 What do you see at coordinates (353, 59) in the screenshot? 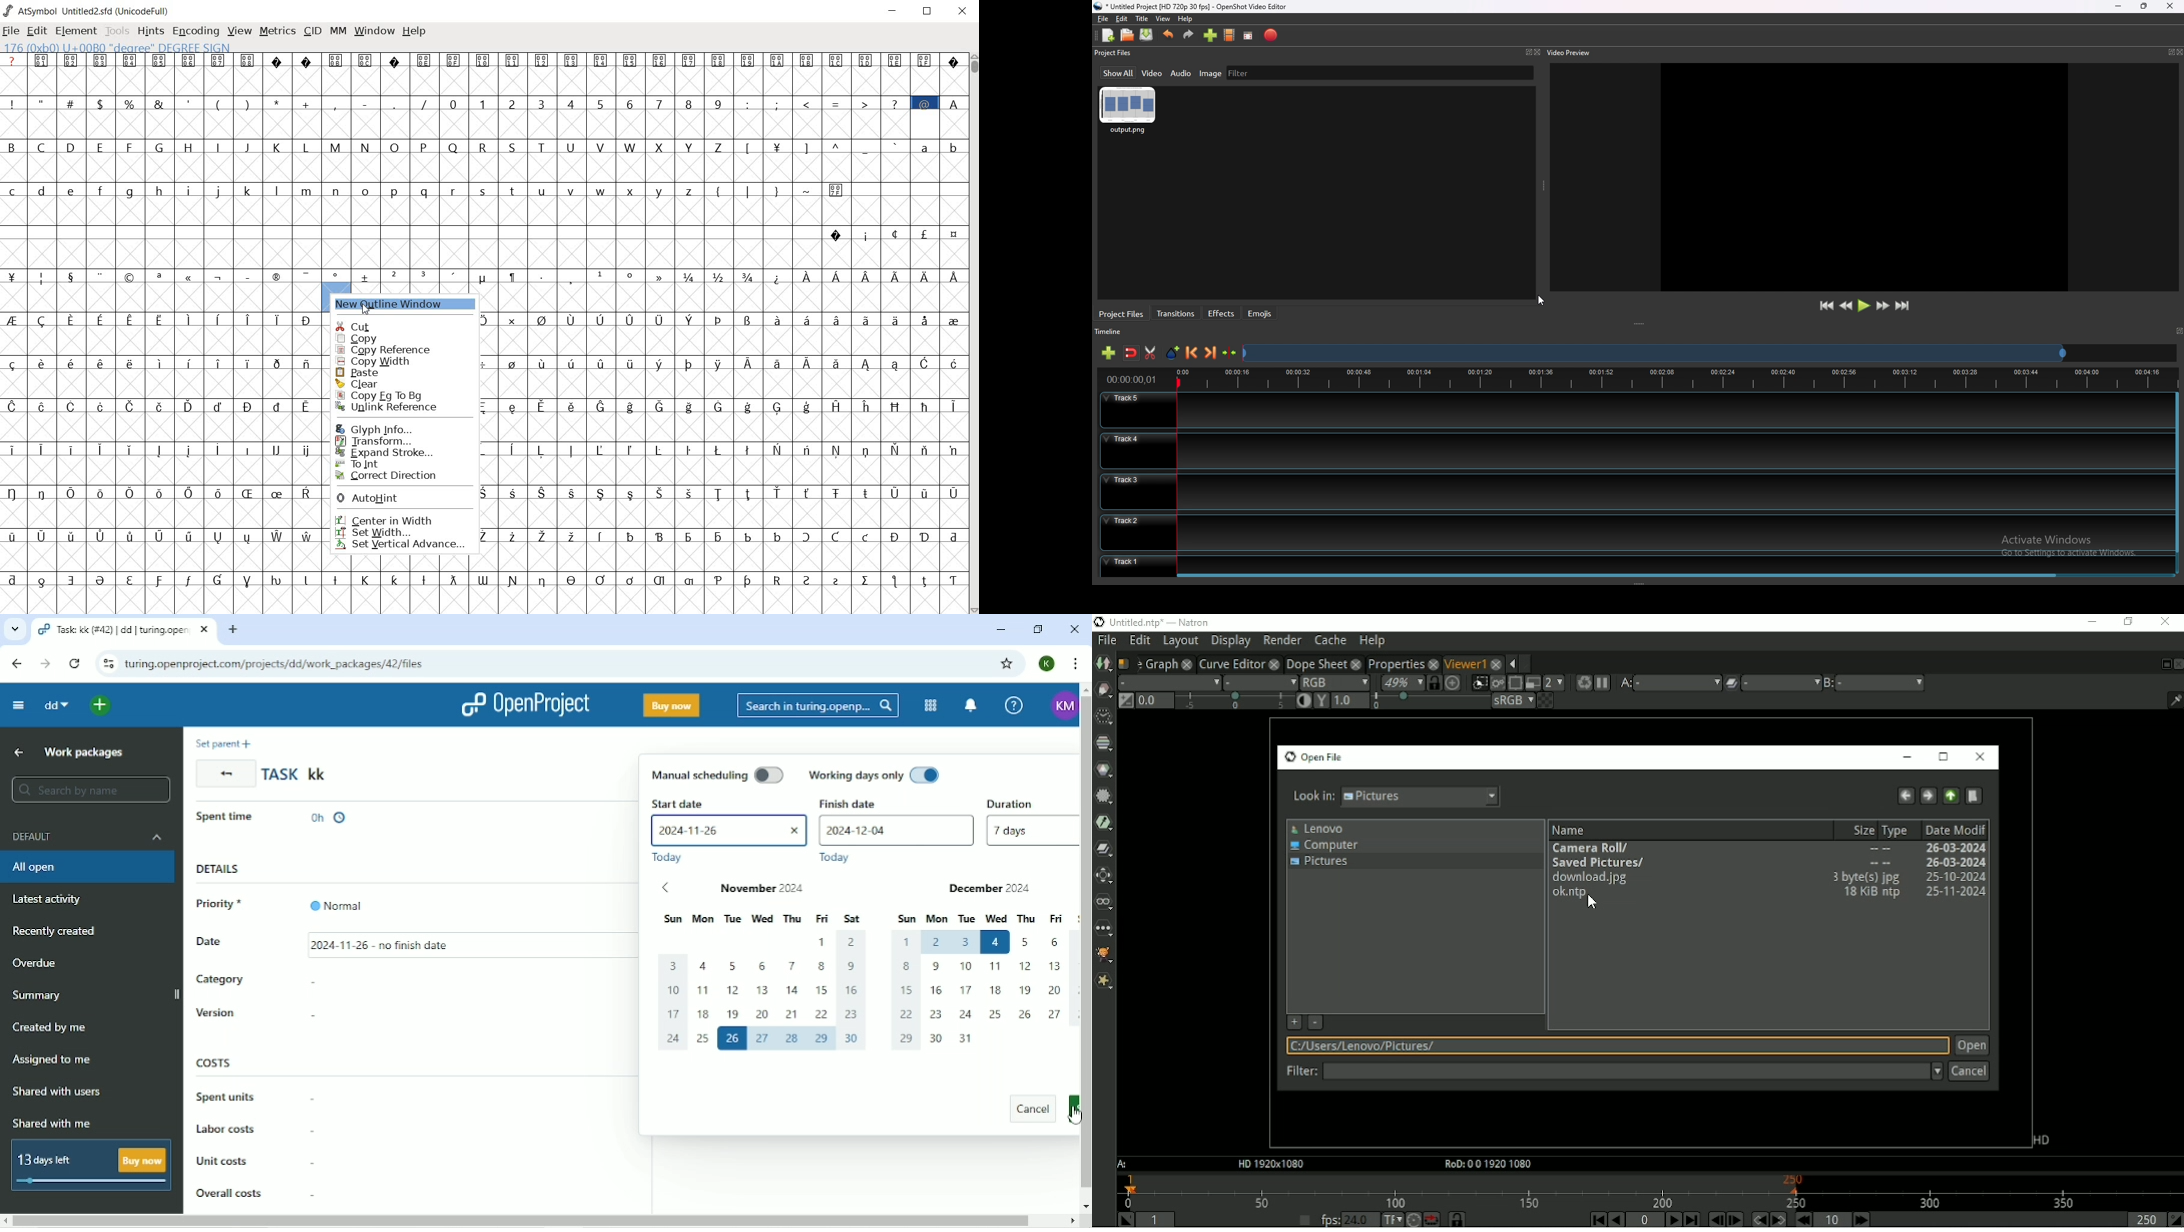
I see `unicode code points` at bounding box center [353, 59].